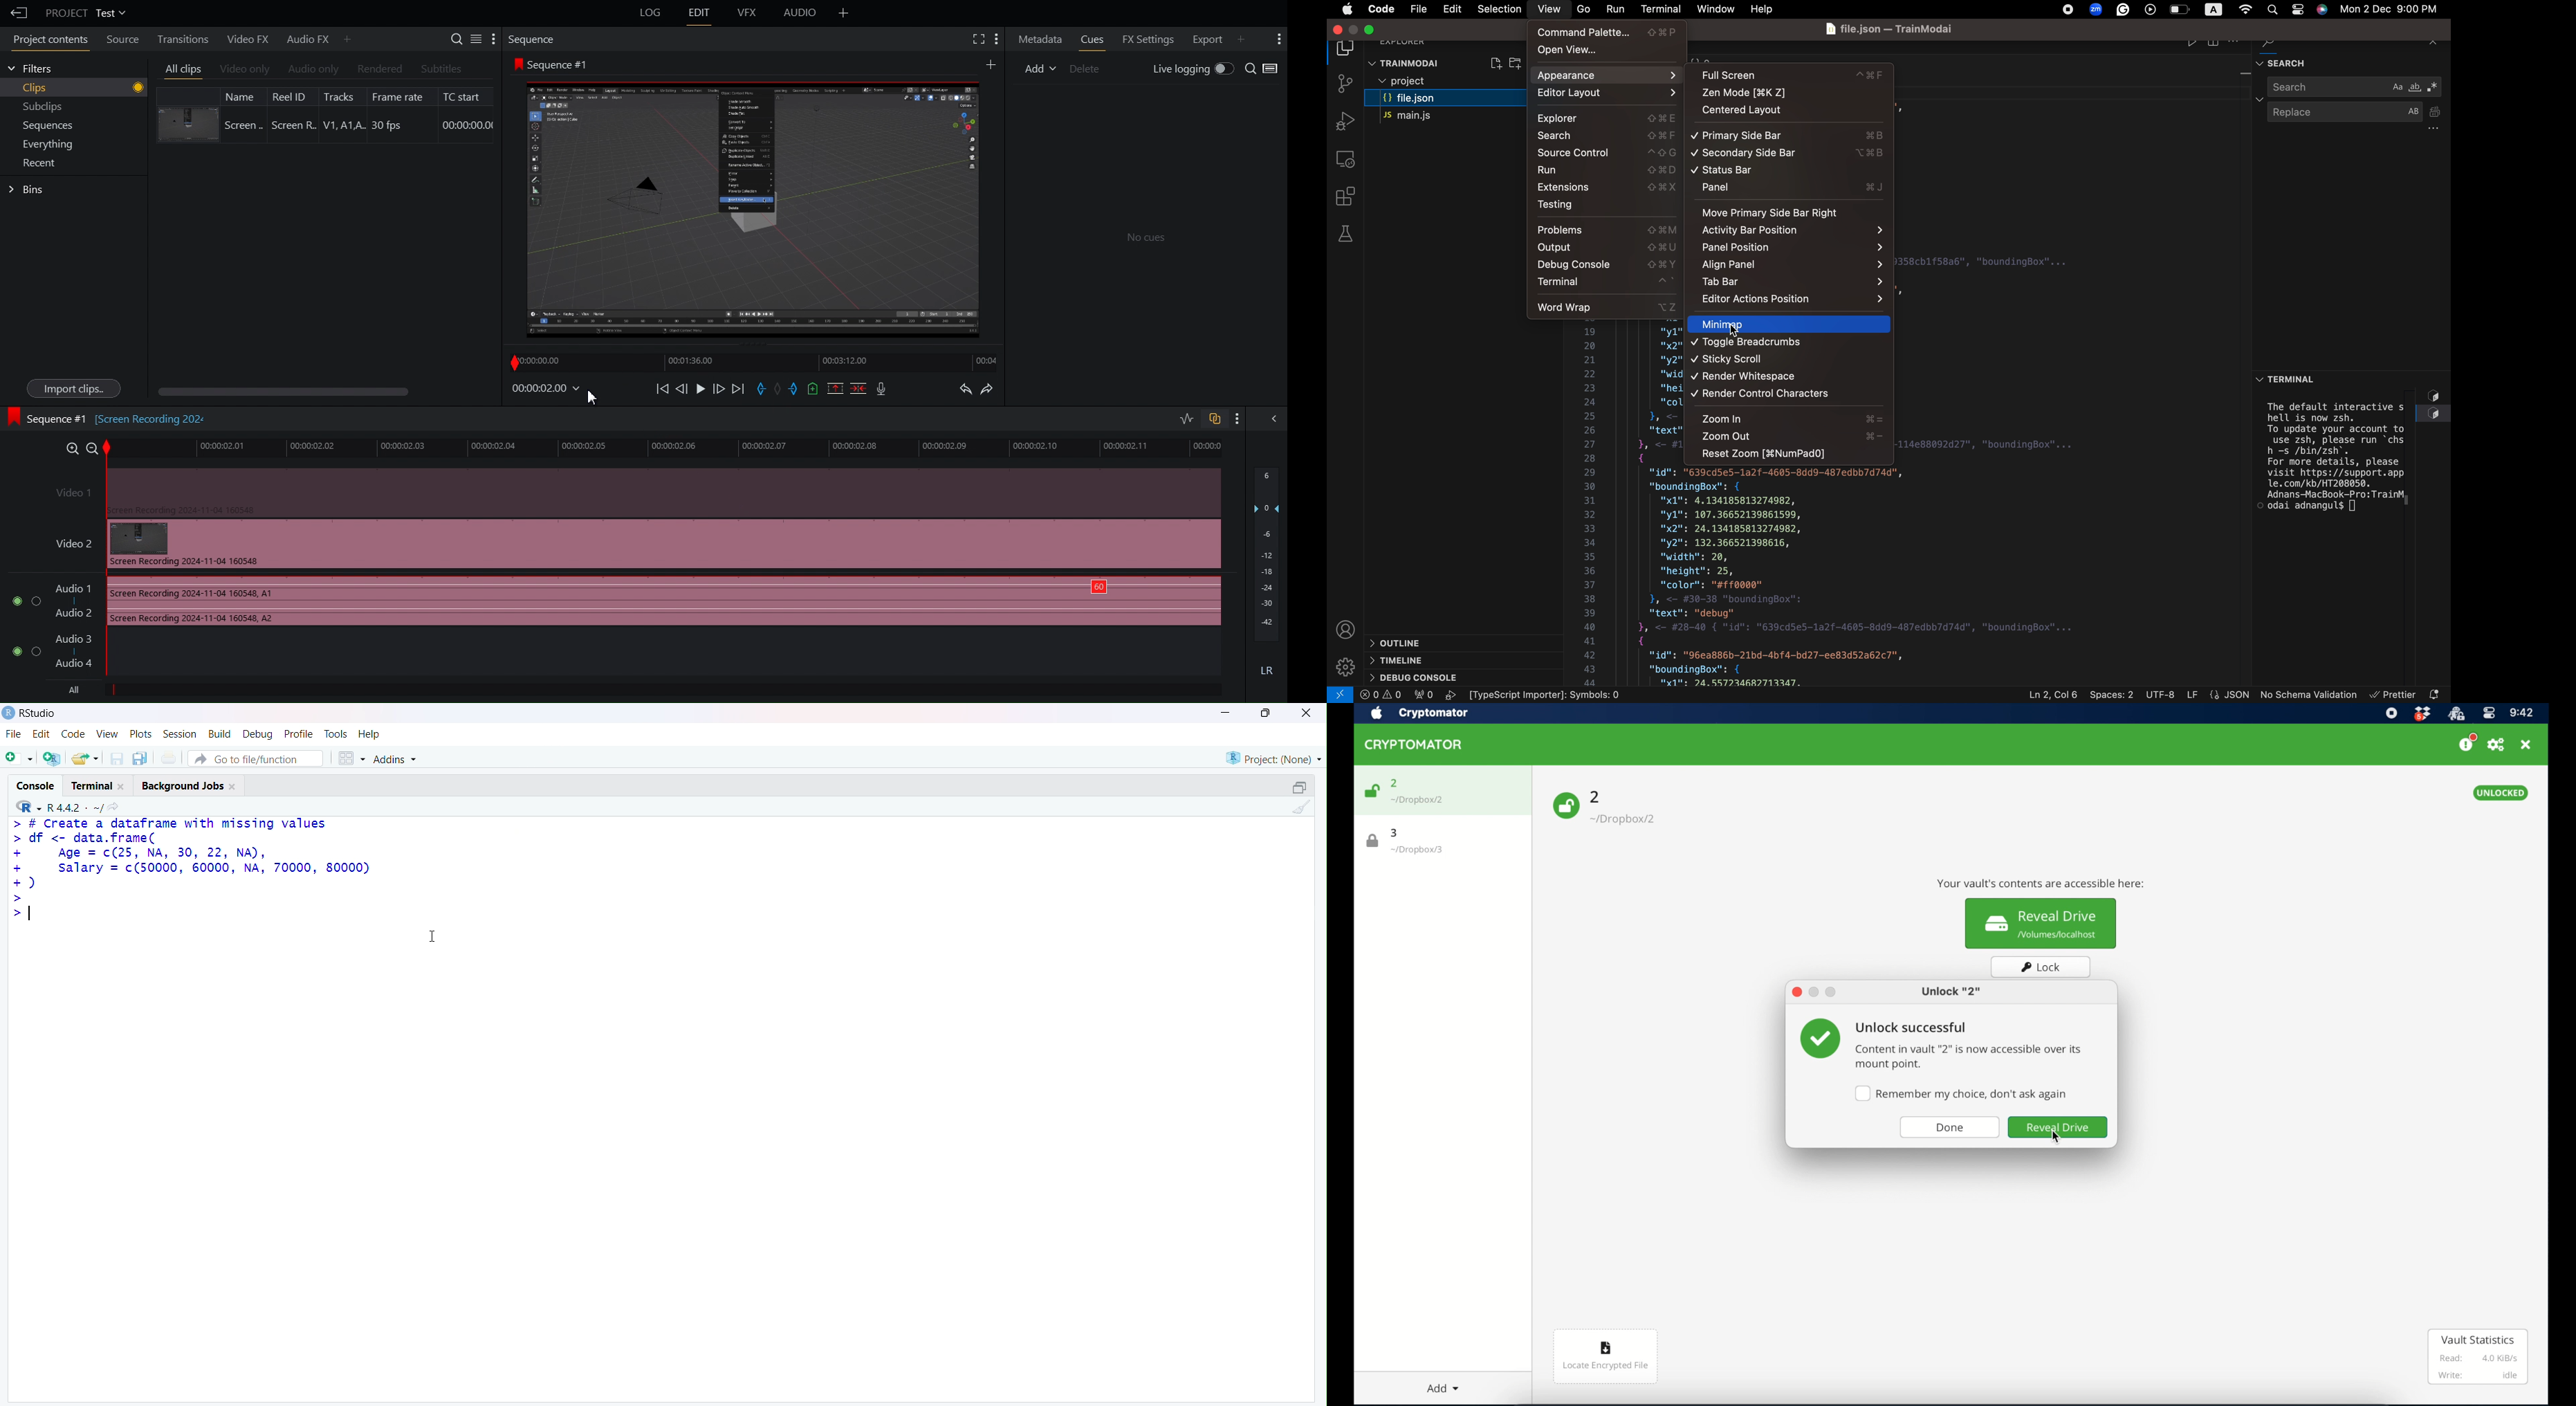 The width and height of the screenshot is (2576, 1428). Describe the element at coordinates (349, 755) in the screenshot. I see `Workspace panes` at that location.